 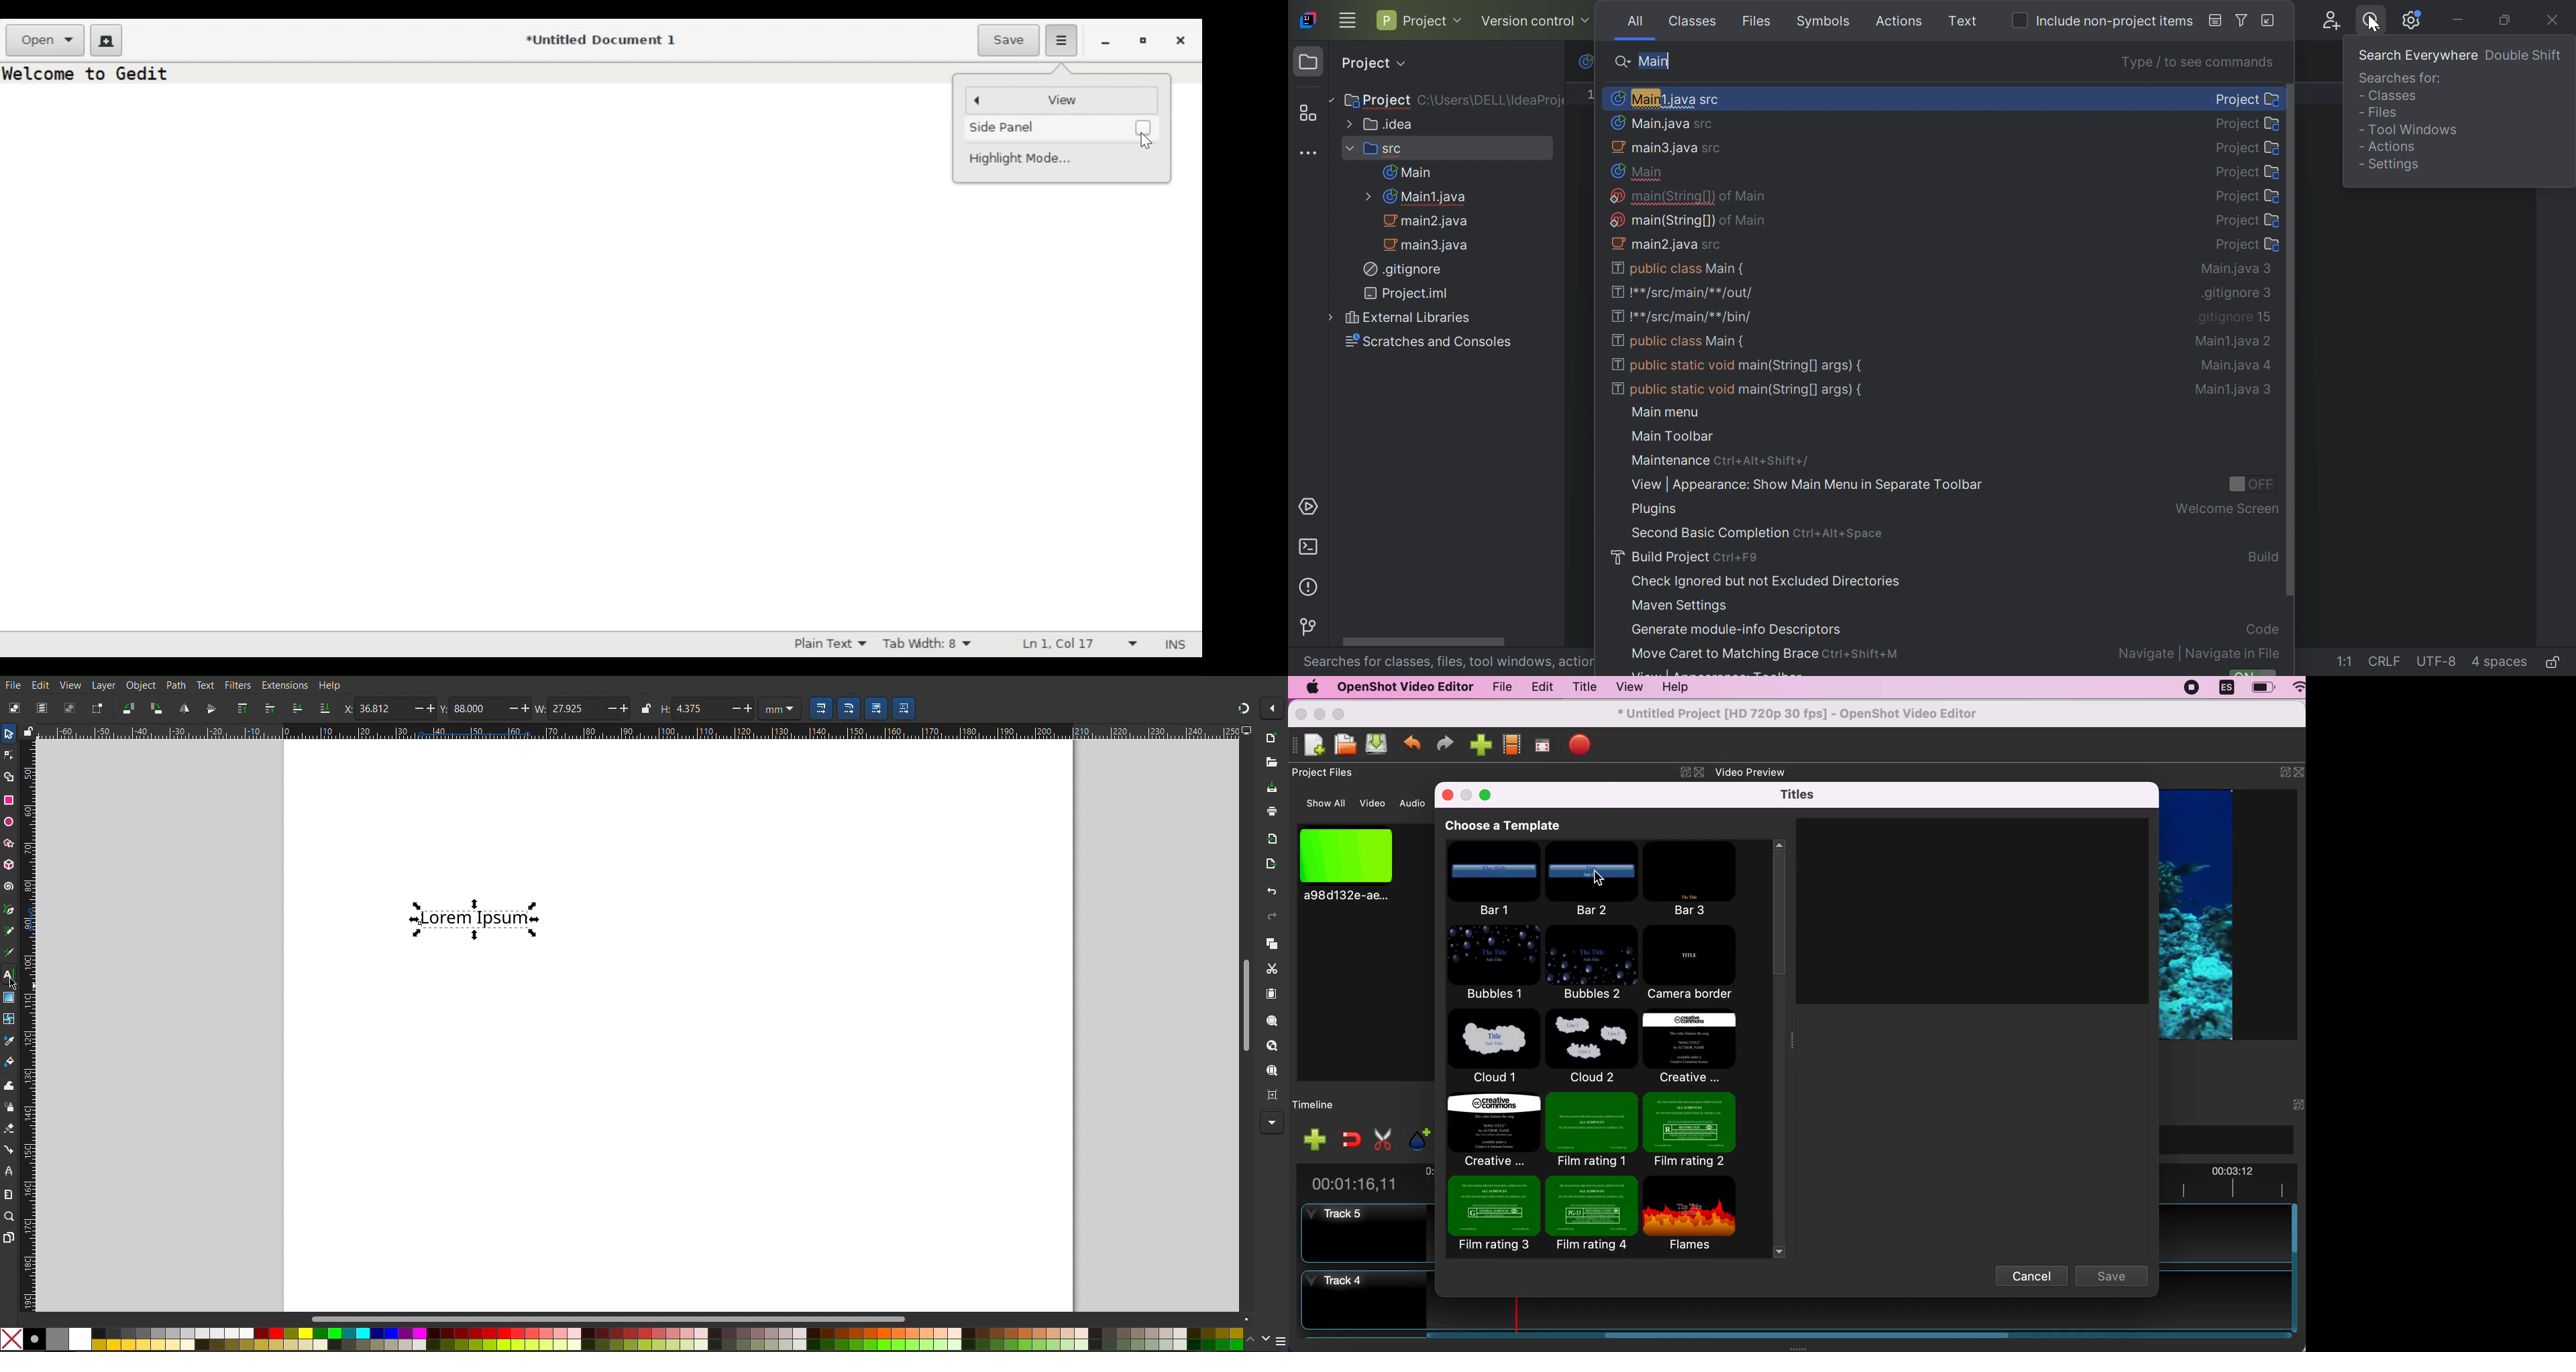 I want to click on IntelliJ IDEA icon, so click(x=1311, y=19).